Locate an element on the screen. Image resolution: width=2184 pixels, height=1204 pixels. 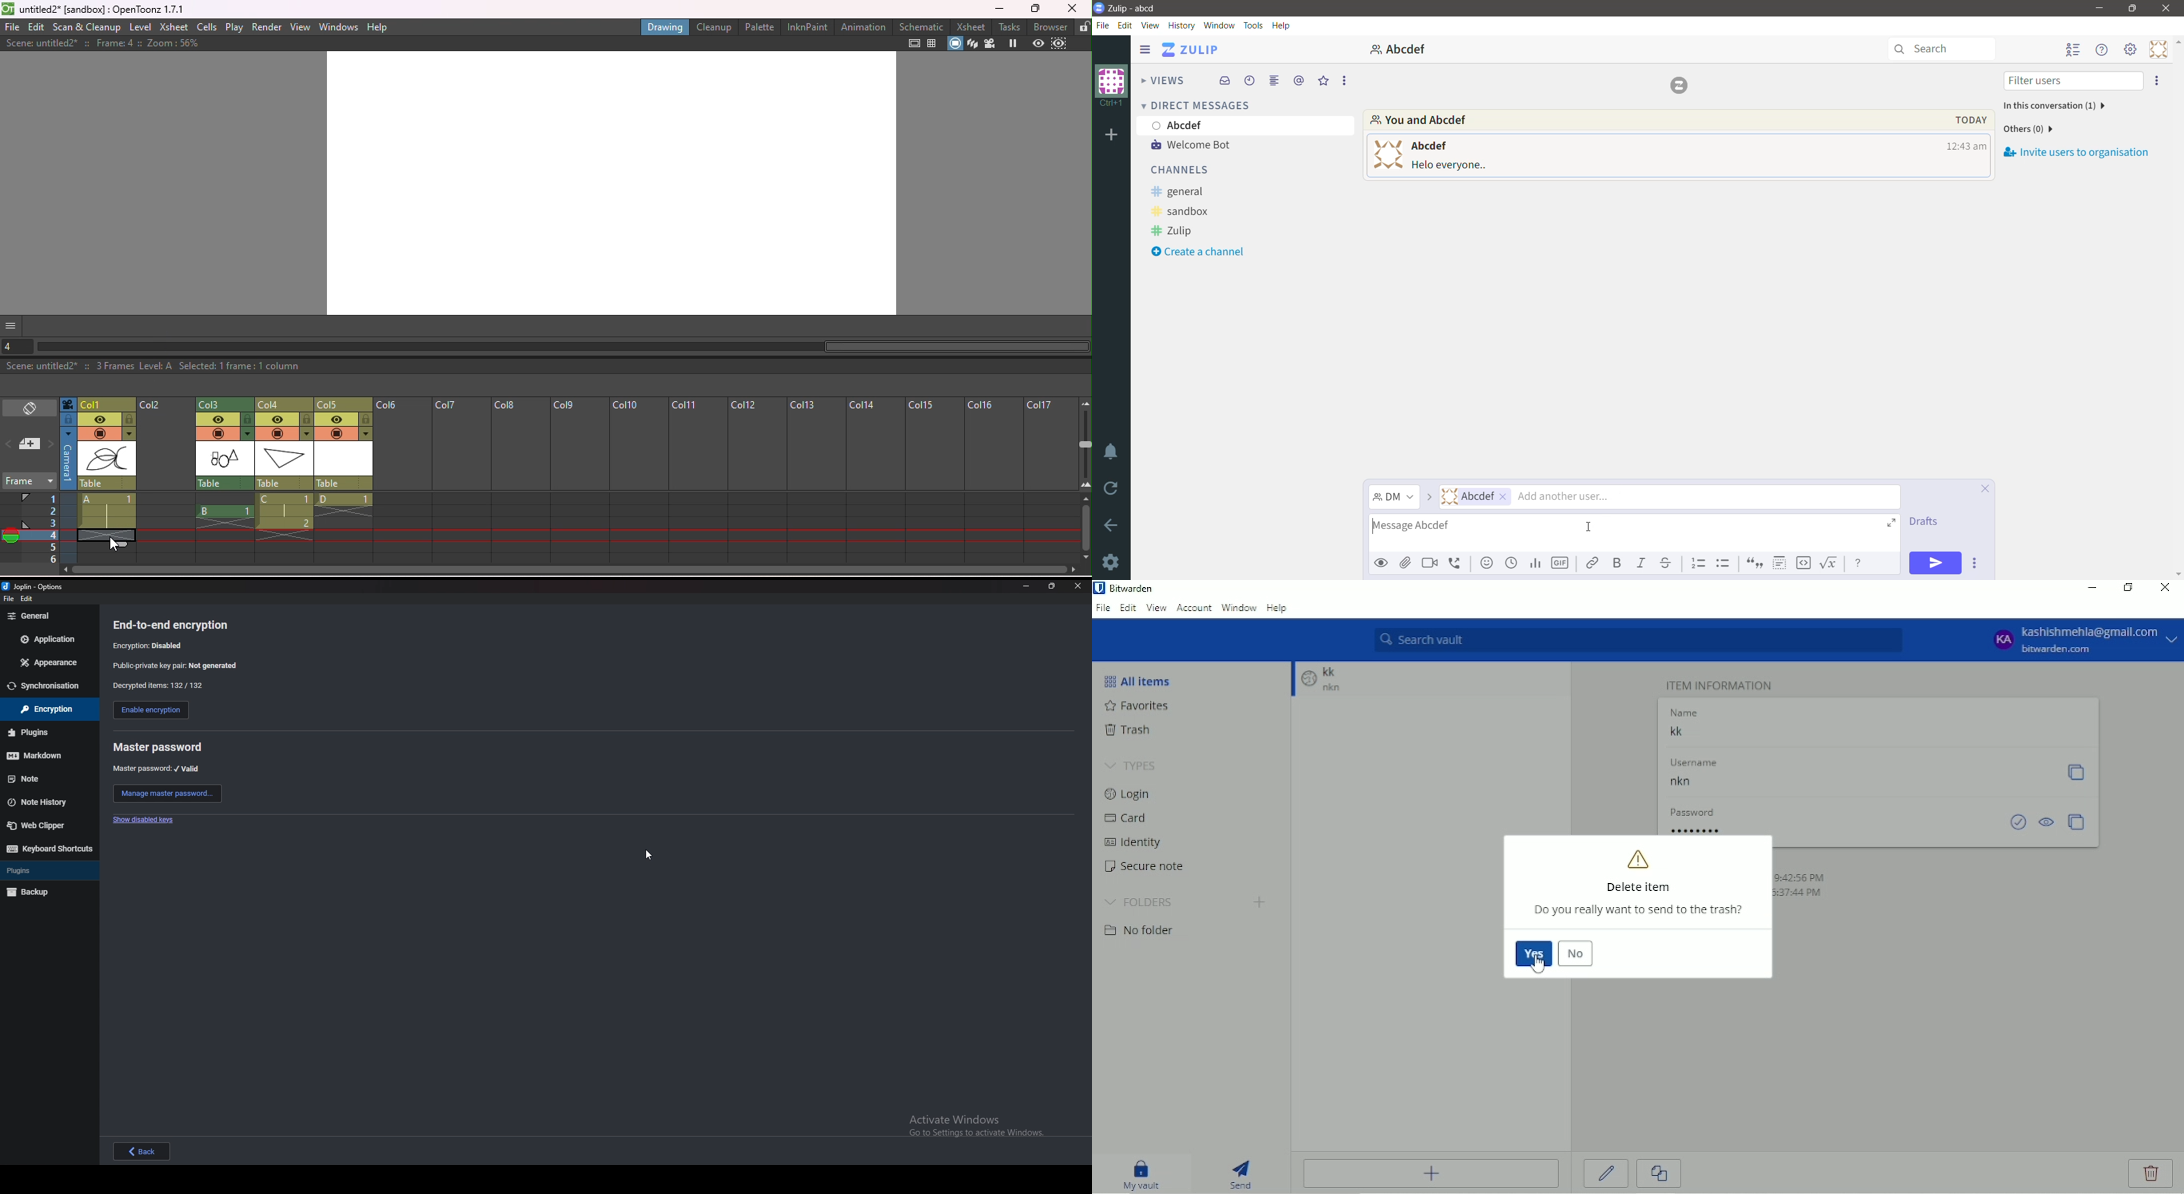
Minimize is located at coordinates (2100, 8).